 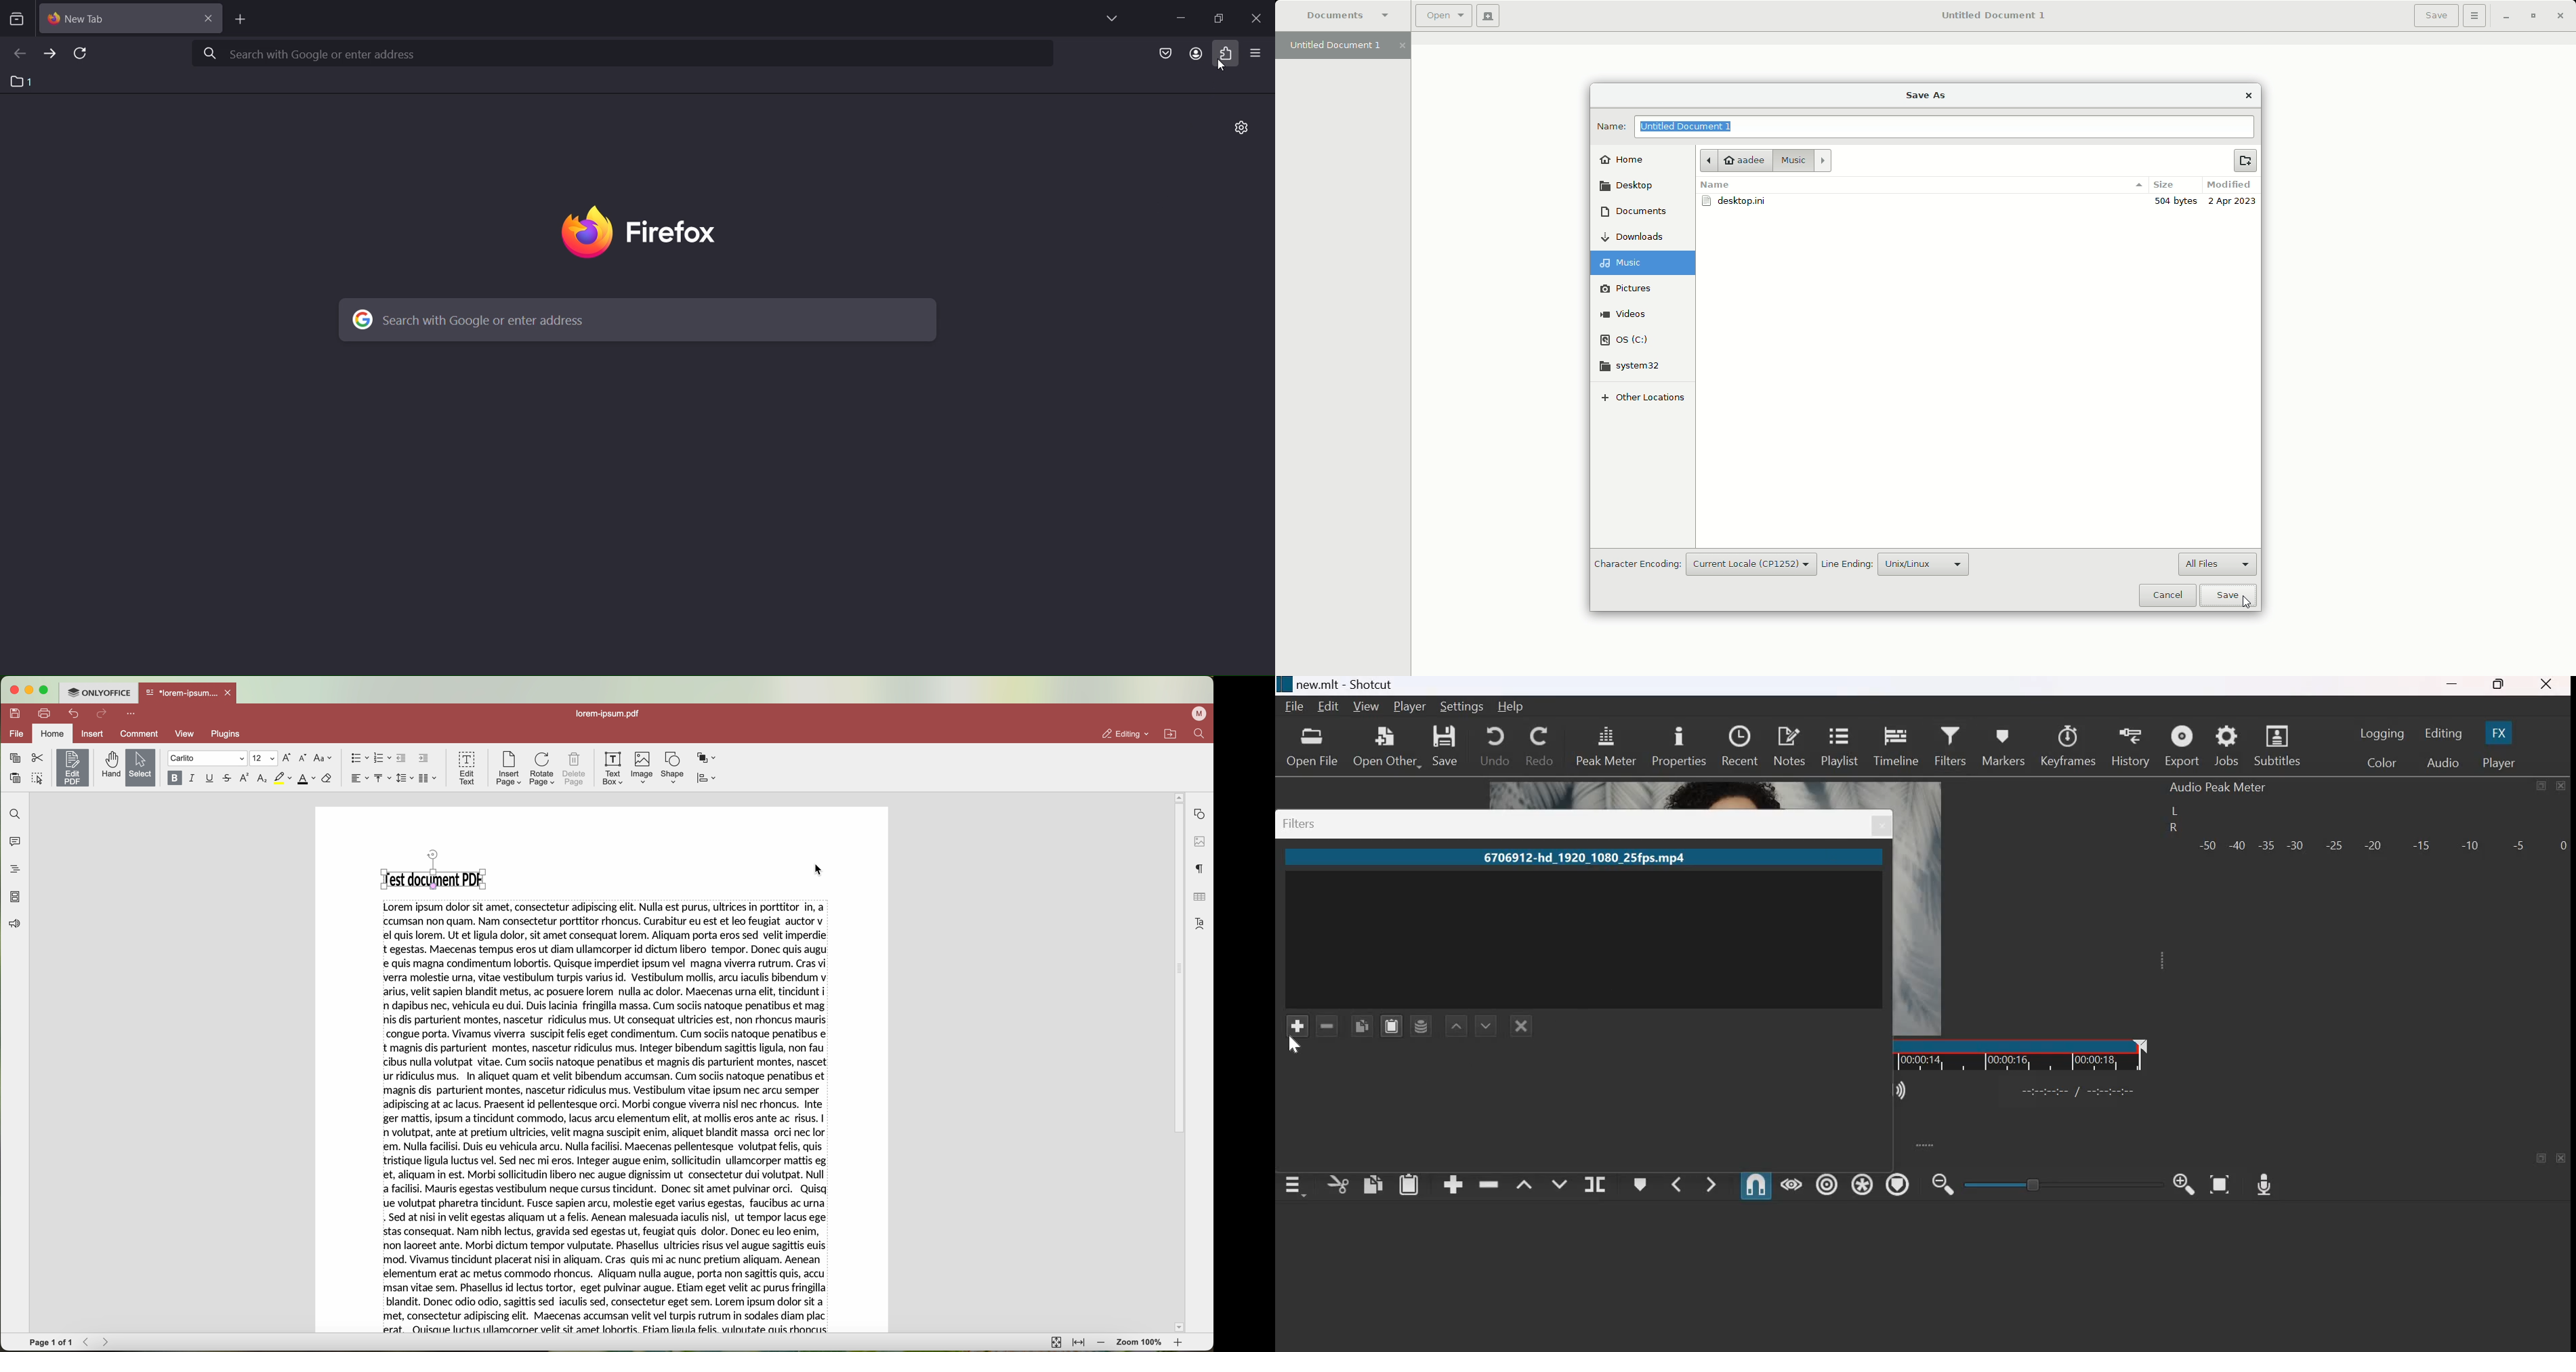 I want to click on new tab, so click(x=242, y=21).